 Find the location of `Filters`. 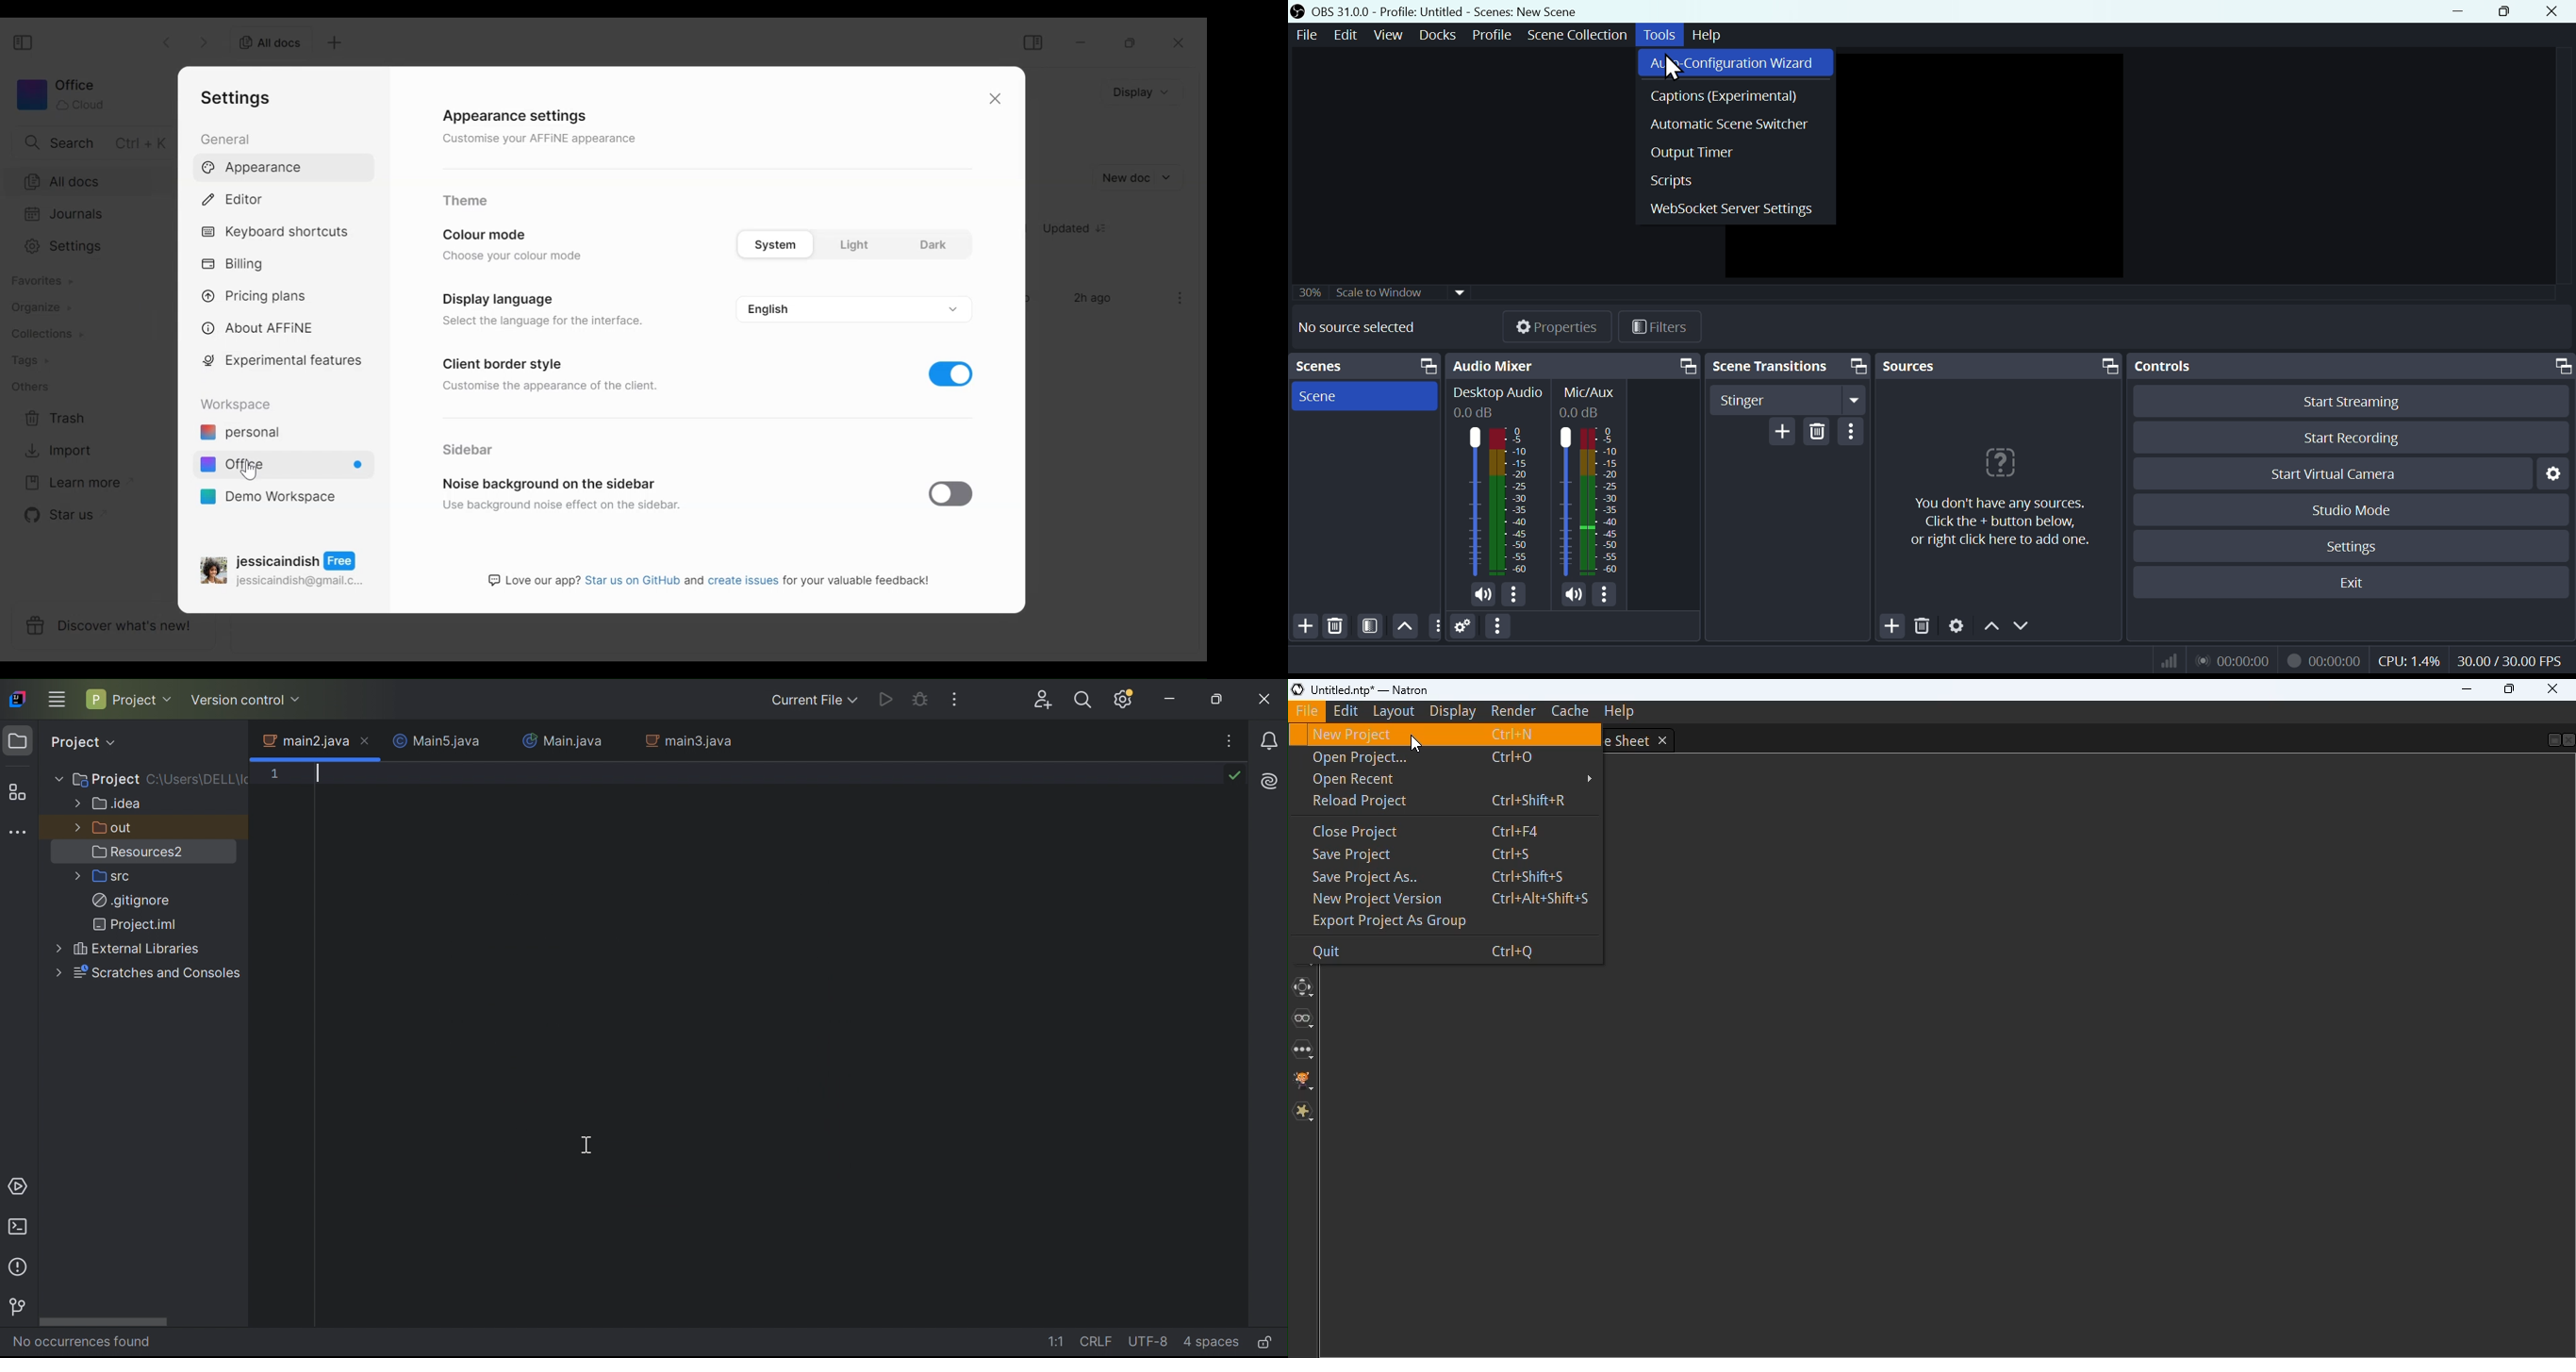

Filters is located at coordinates (1368, 627).